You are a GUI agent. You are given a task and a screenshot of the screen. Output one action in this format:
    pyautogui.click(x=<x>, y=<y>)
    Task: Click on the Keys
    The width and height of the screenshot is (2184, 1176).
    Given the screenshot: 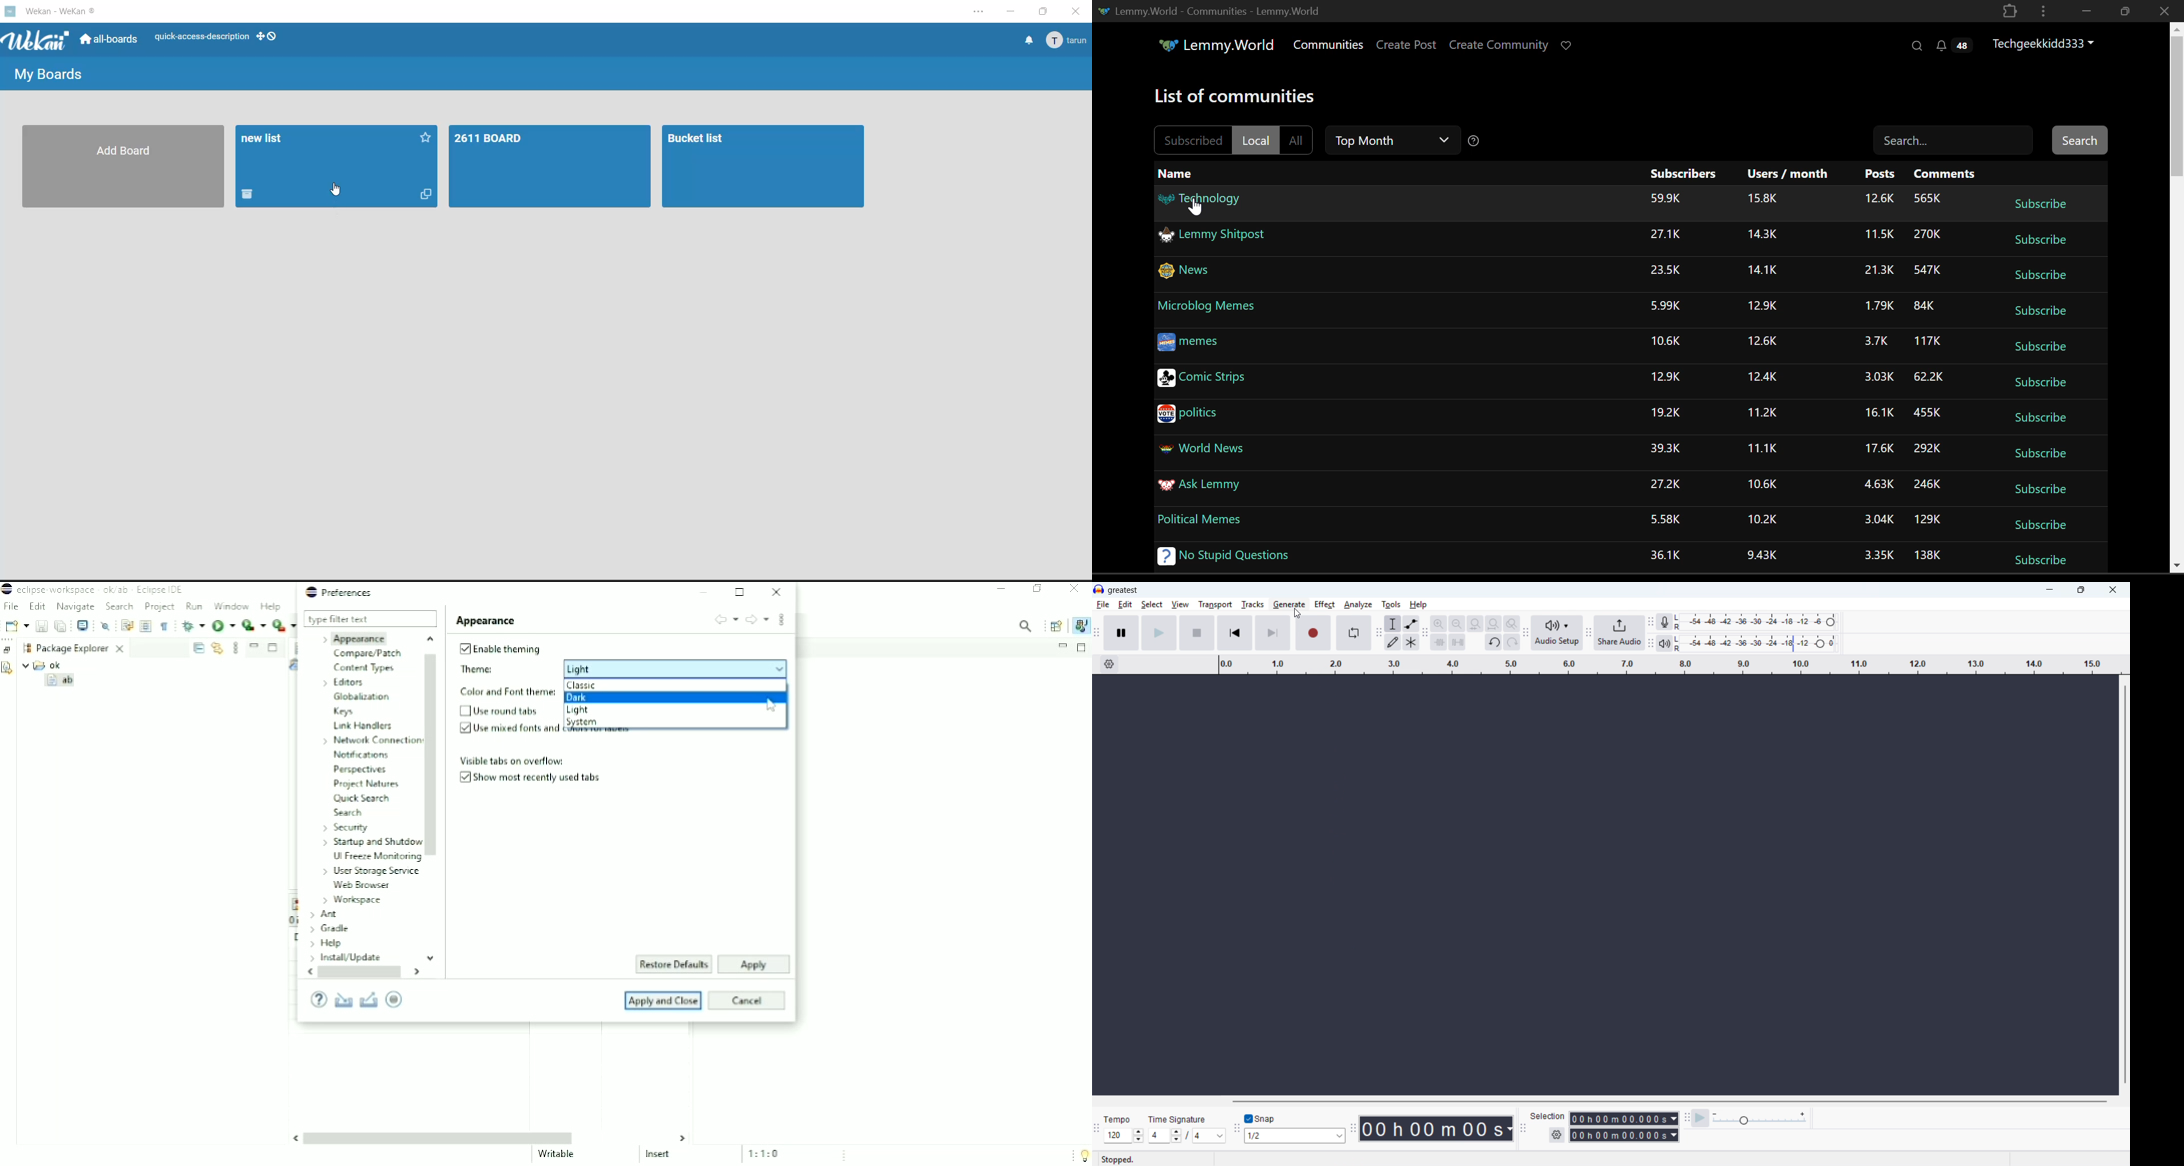 What is the action you would take?
    pyautogui.click(x=344, y=713)
    